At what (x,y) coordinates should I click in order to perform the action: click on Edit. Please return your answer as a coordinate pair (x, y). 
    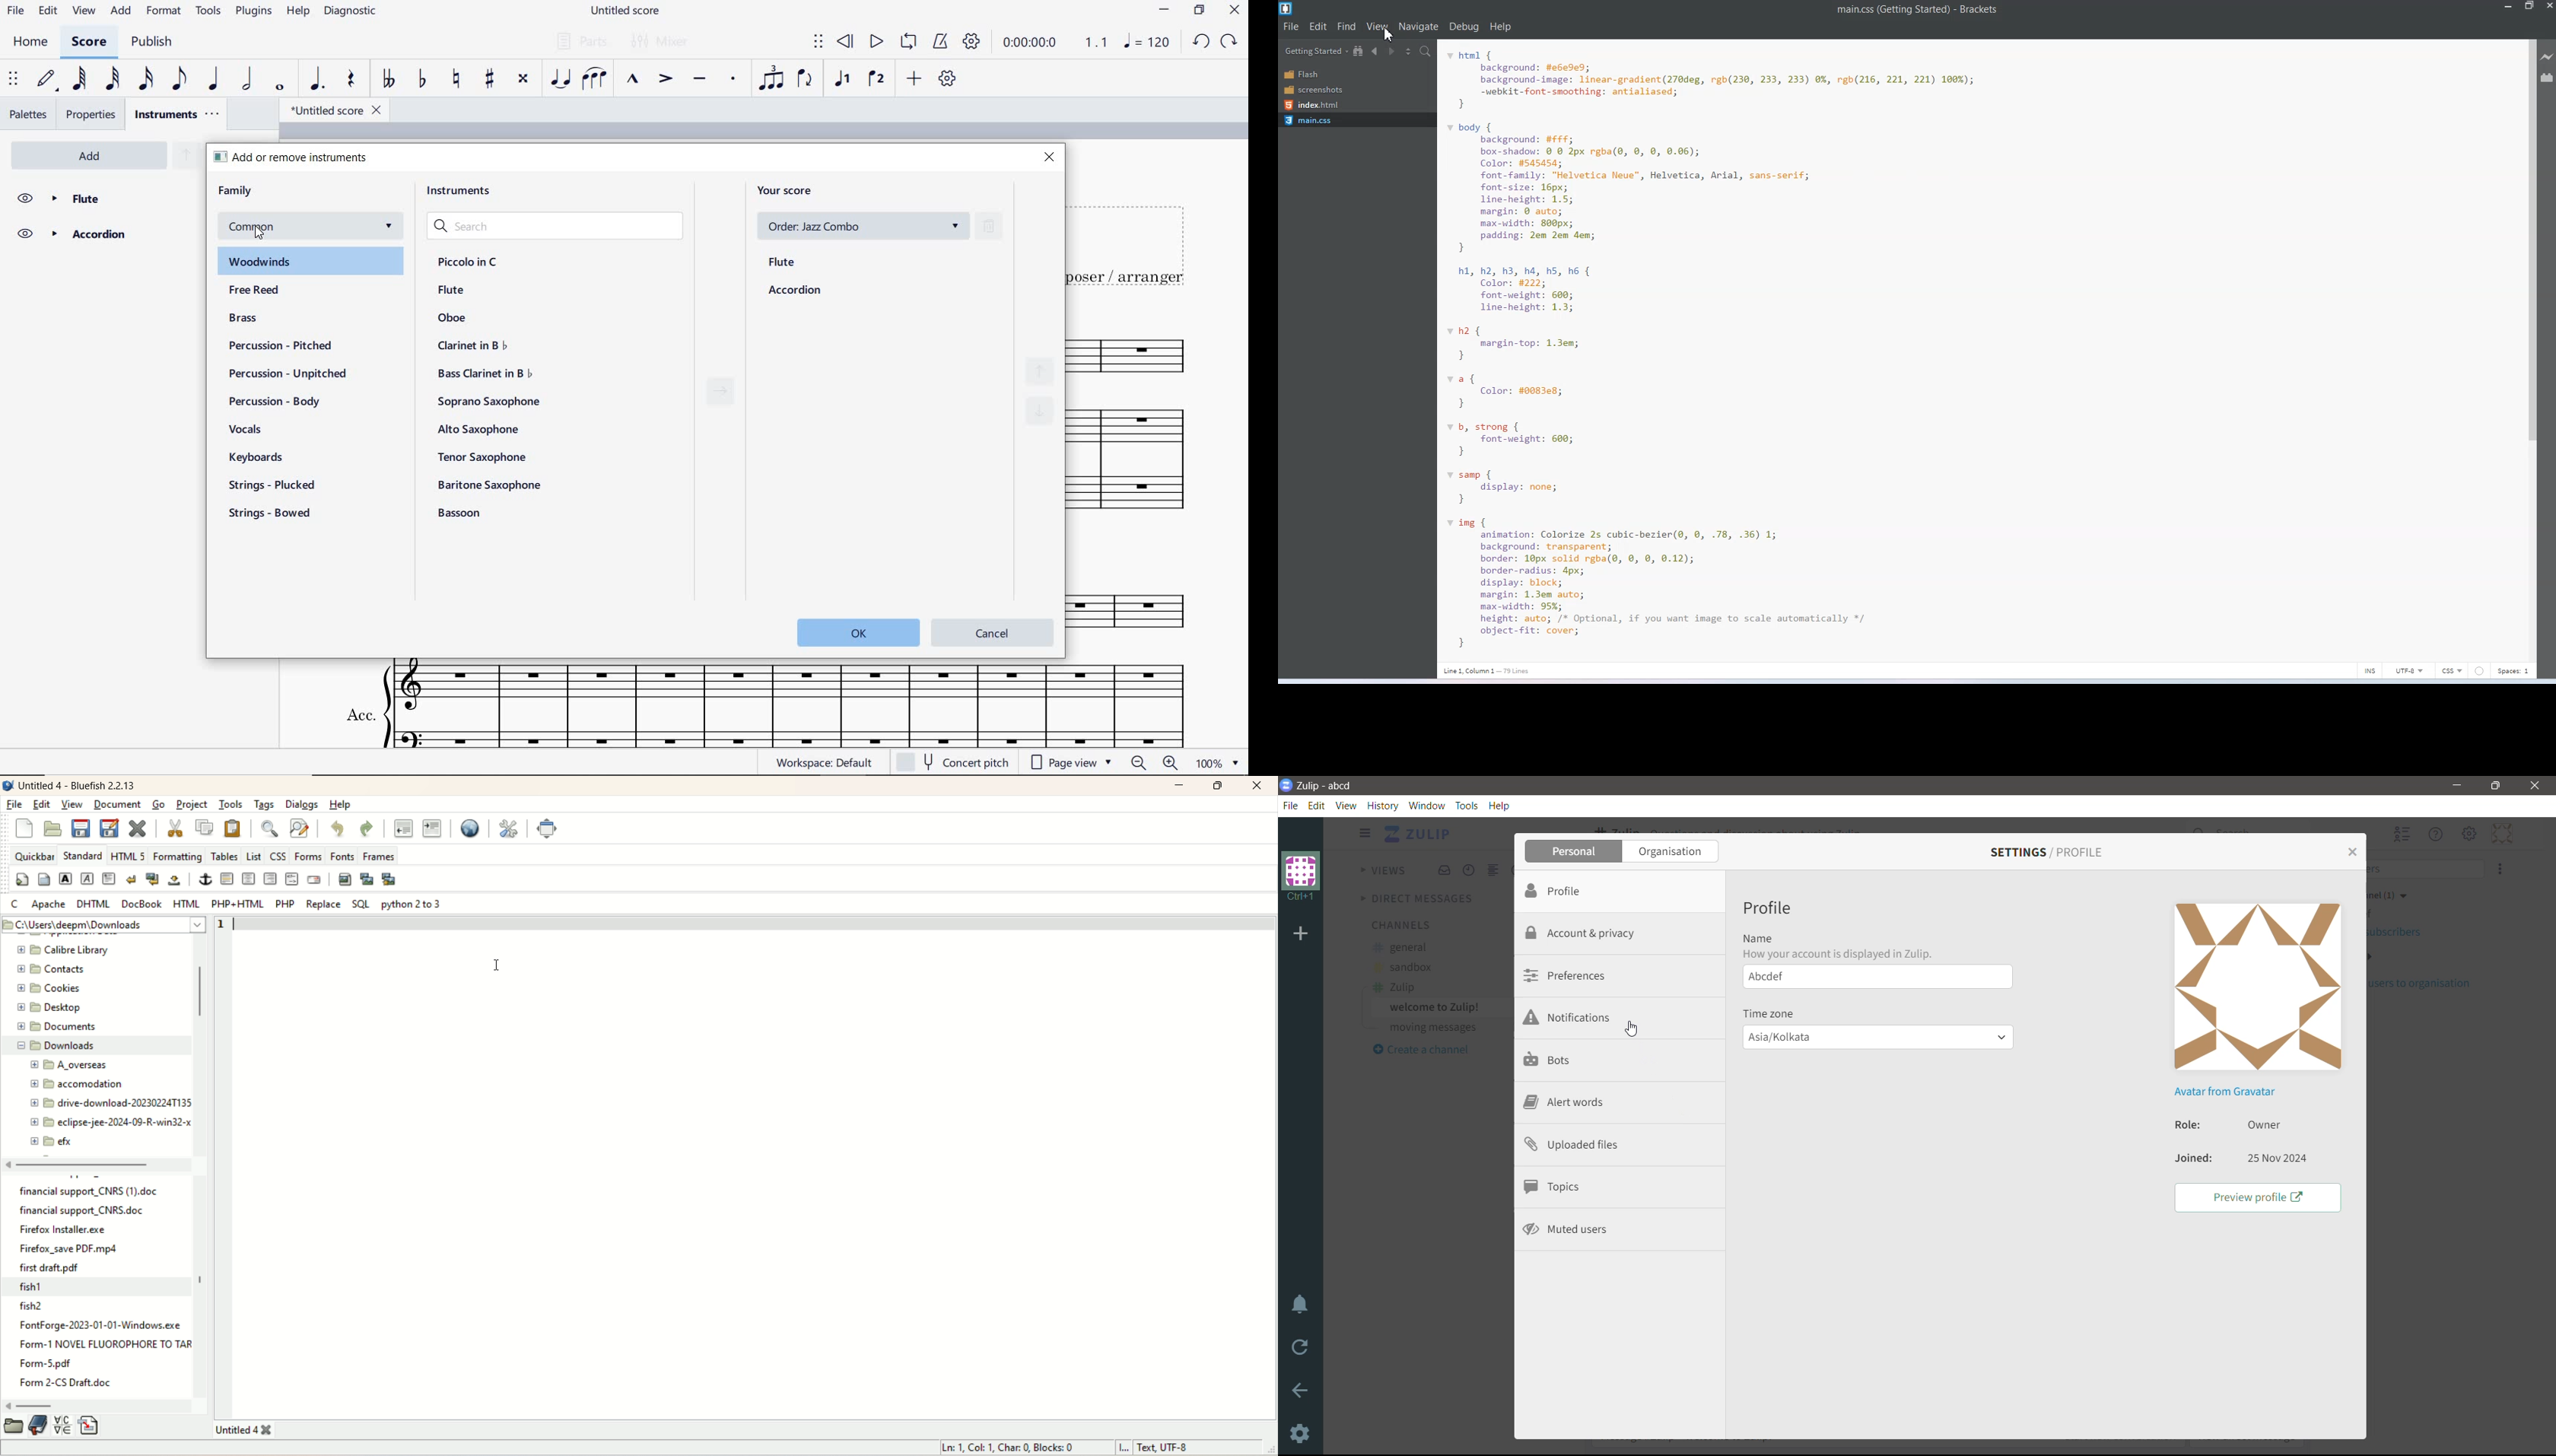
    Looking at the image, I should click on (1319, 26).